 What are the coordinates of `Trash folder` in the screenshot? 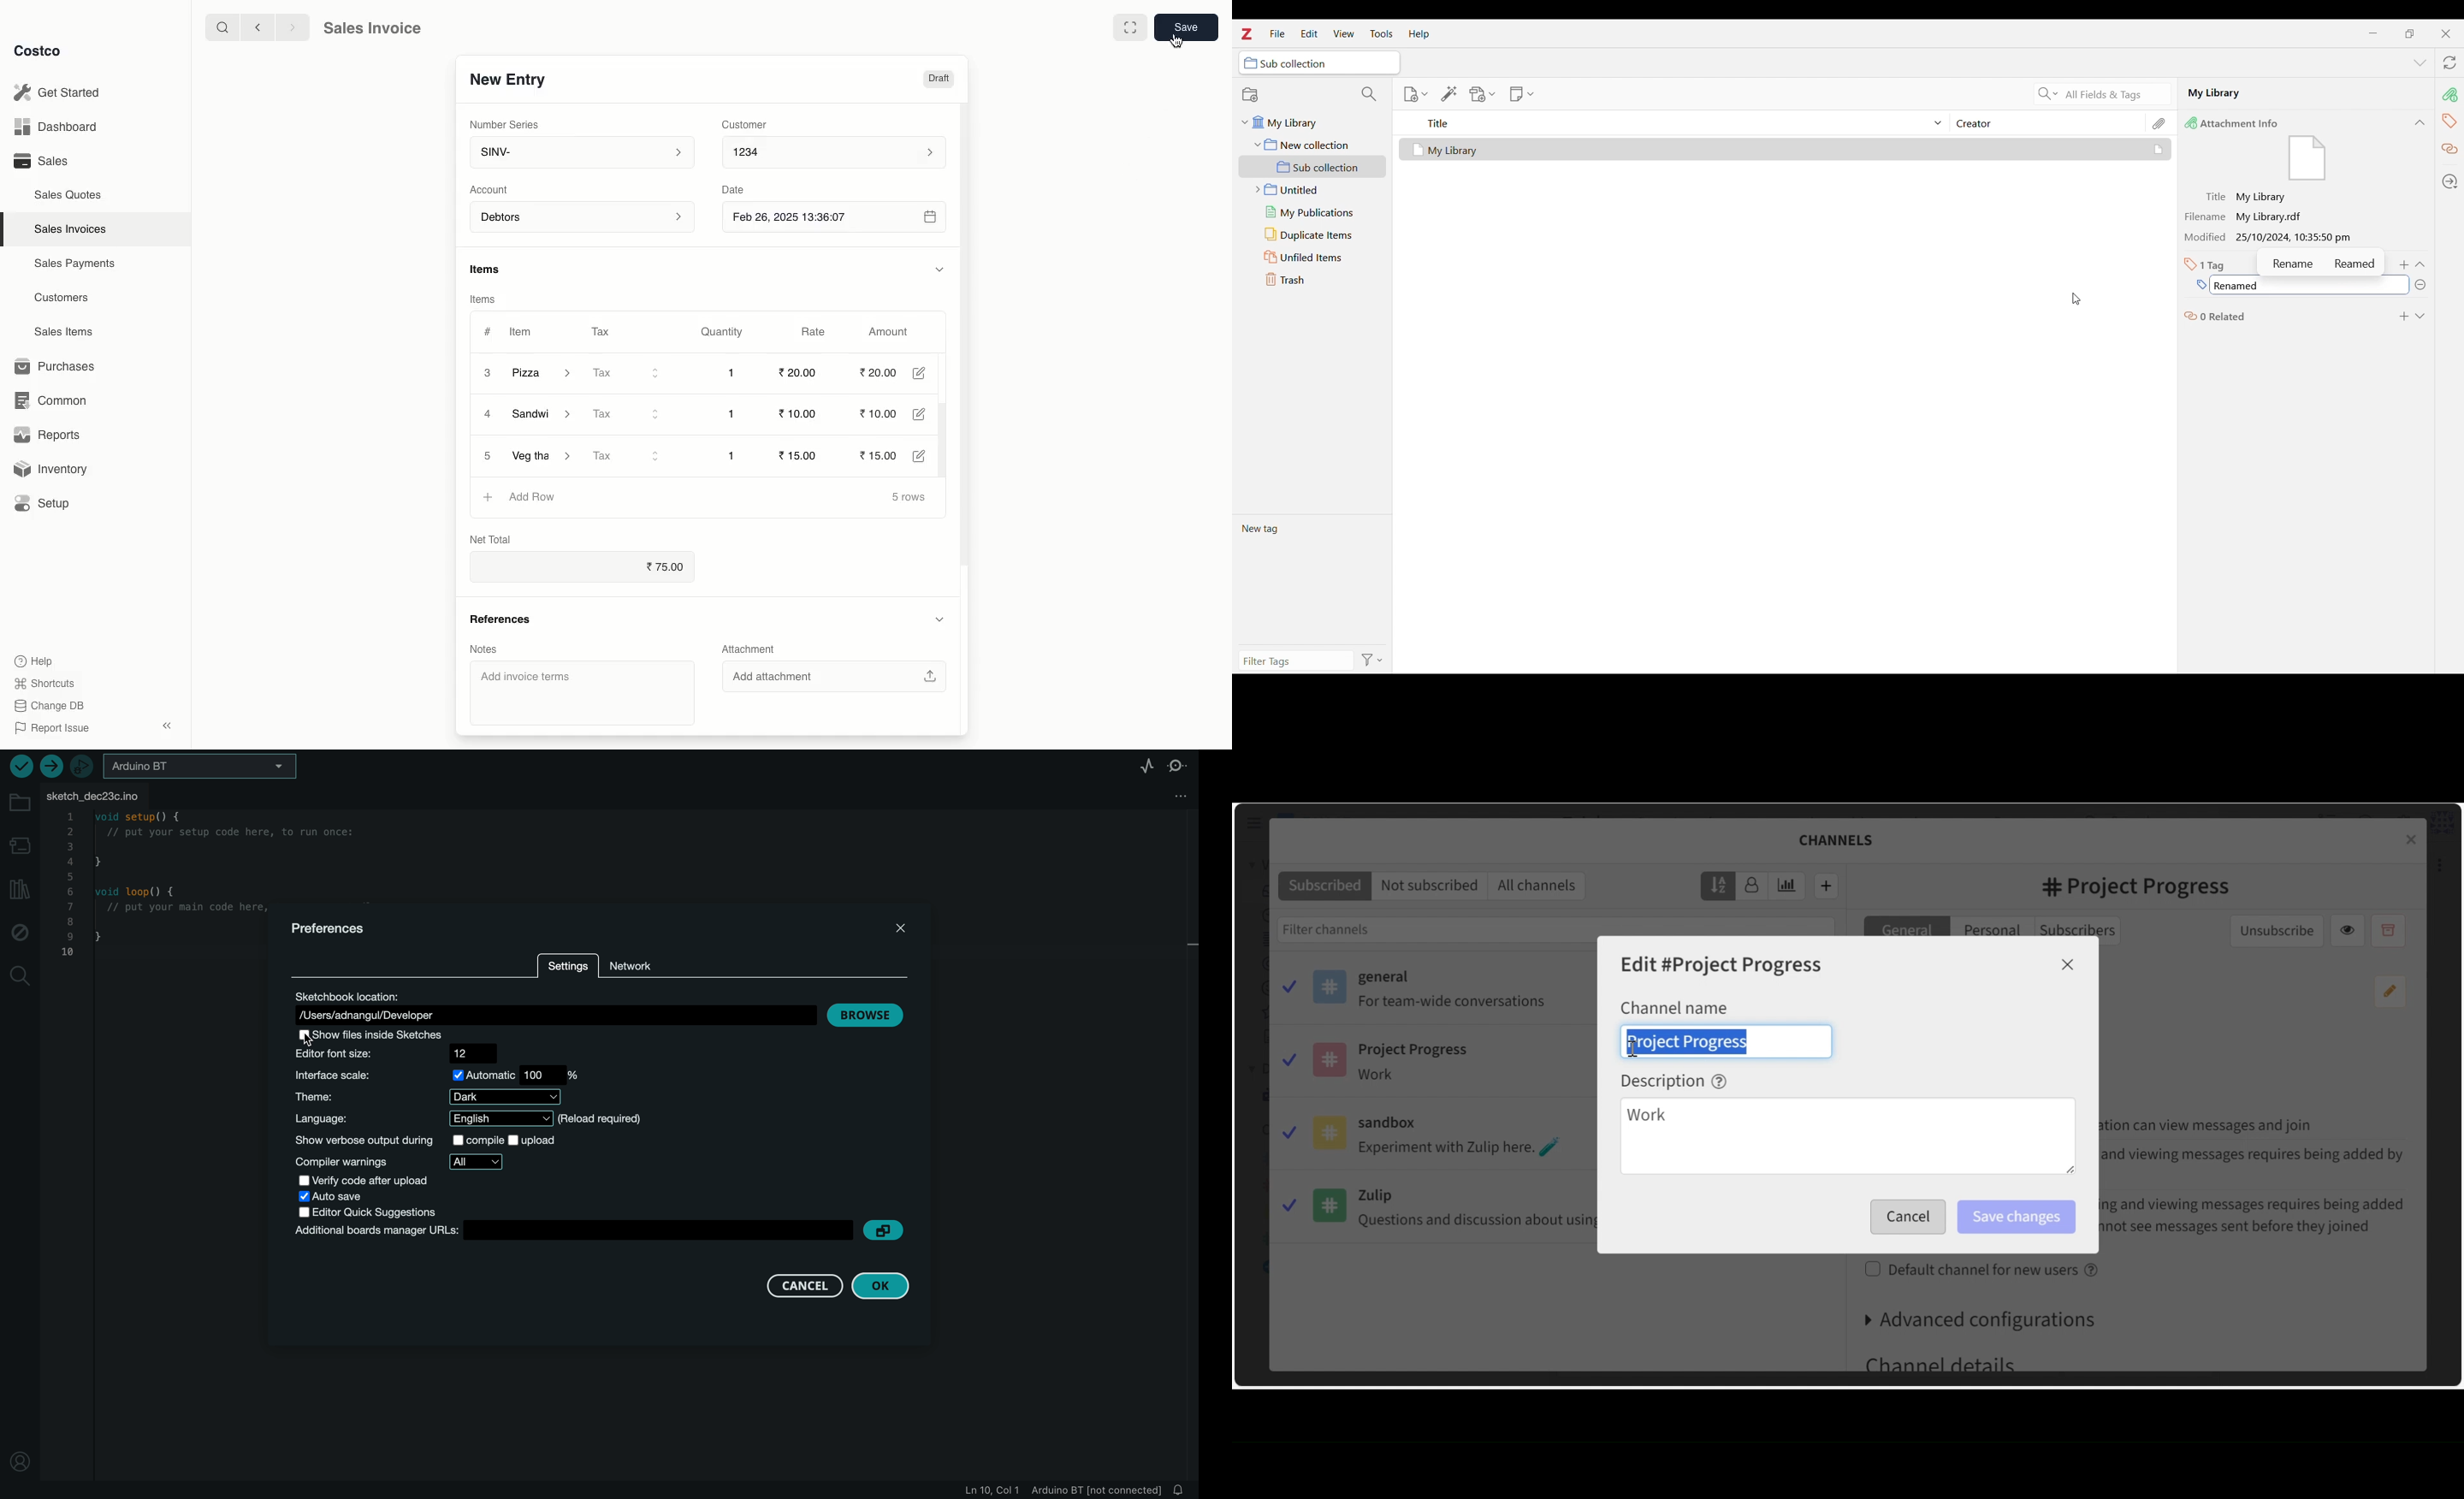 It's located at (1312, 279).